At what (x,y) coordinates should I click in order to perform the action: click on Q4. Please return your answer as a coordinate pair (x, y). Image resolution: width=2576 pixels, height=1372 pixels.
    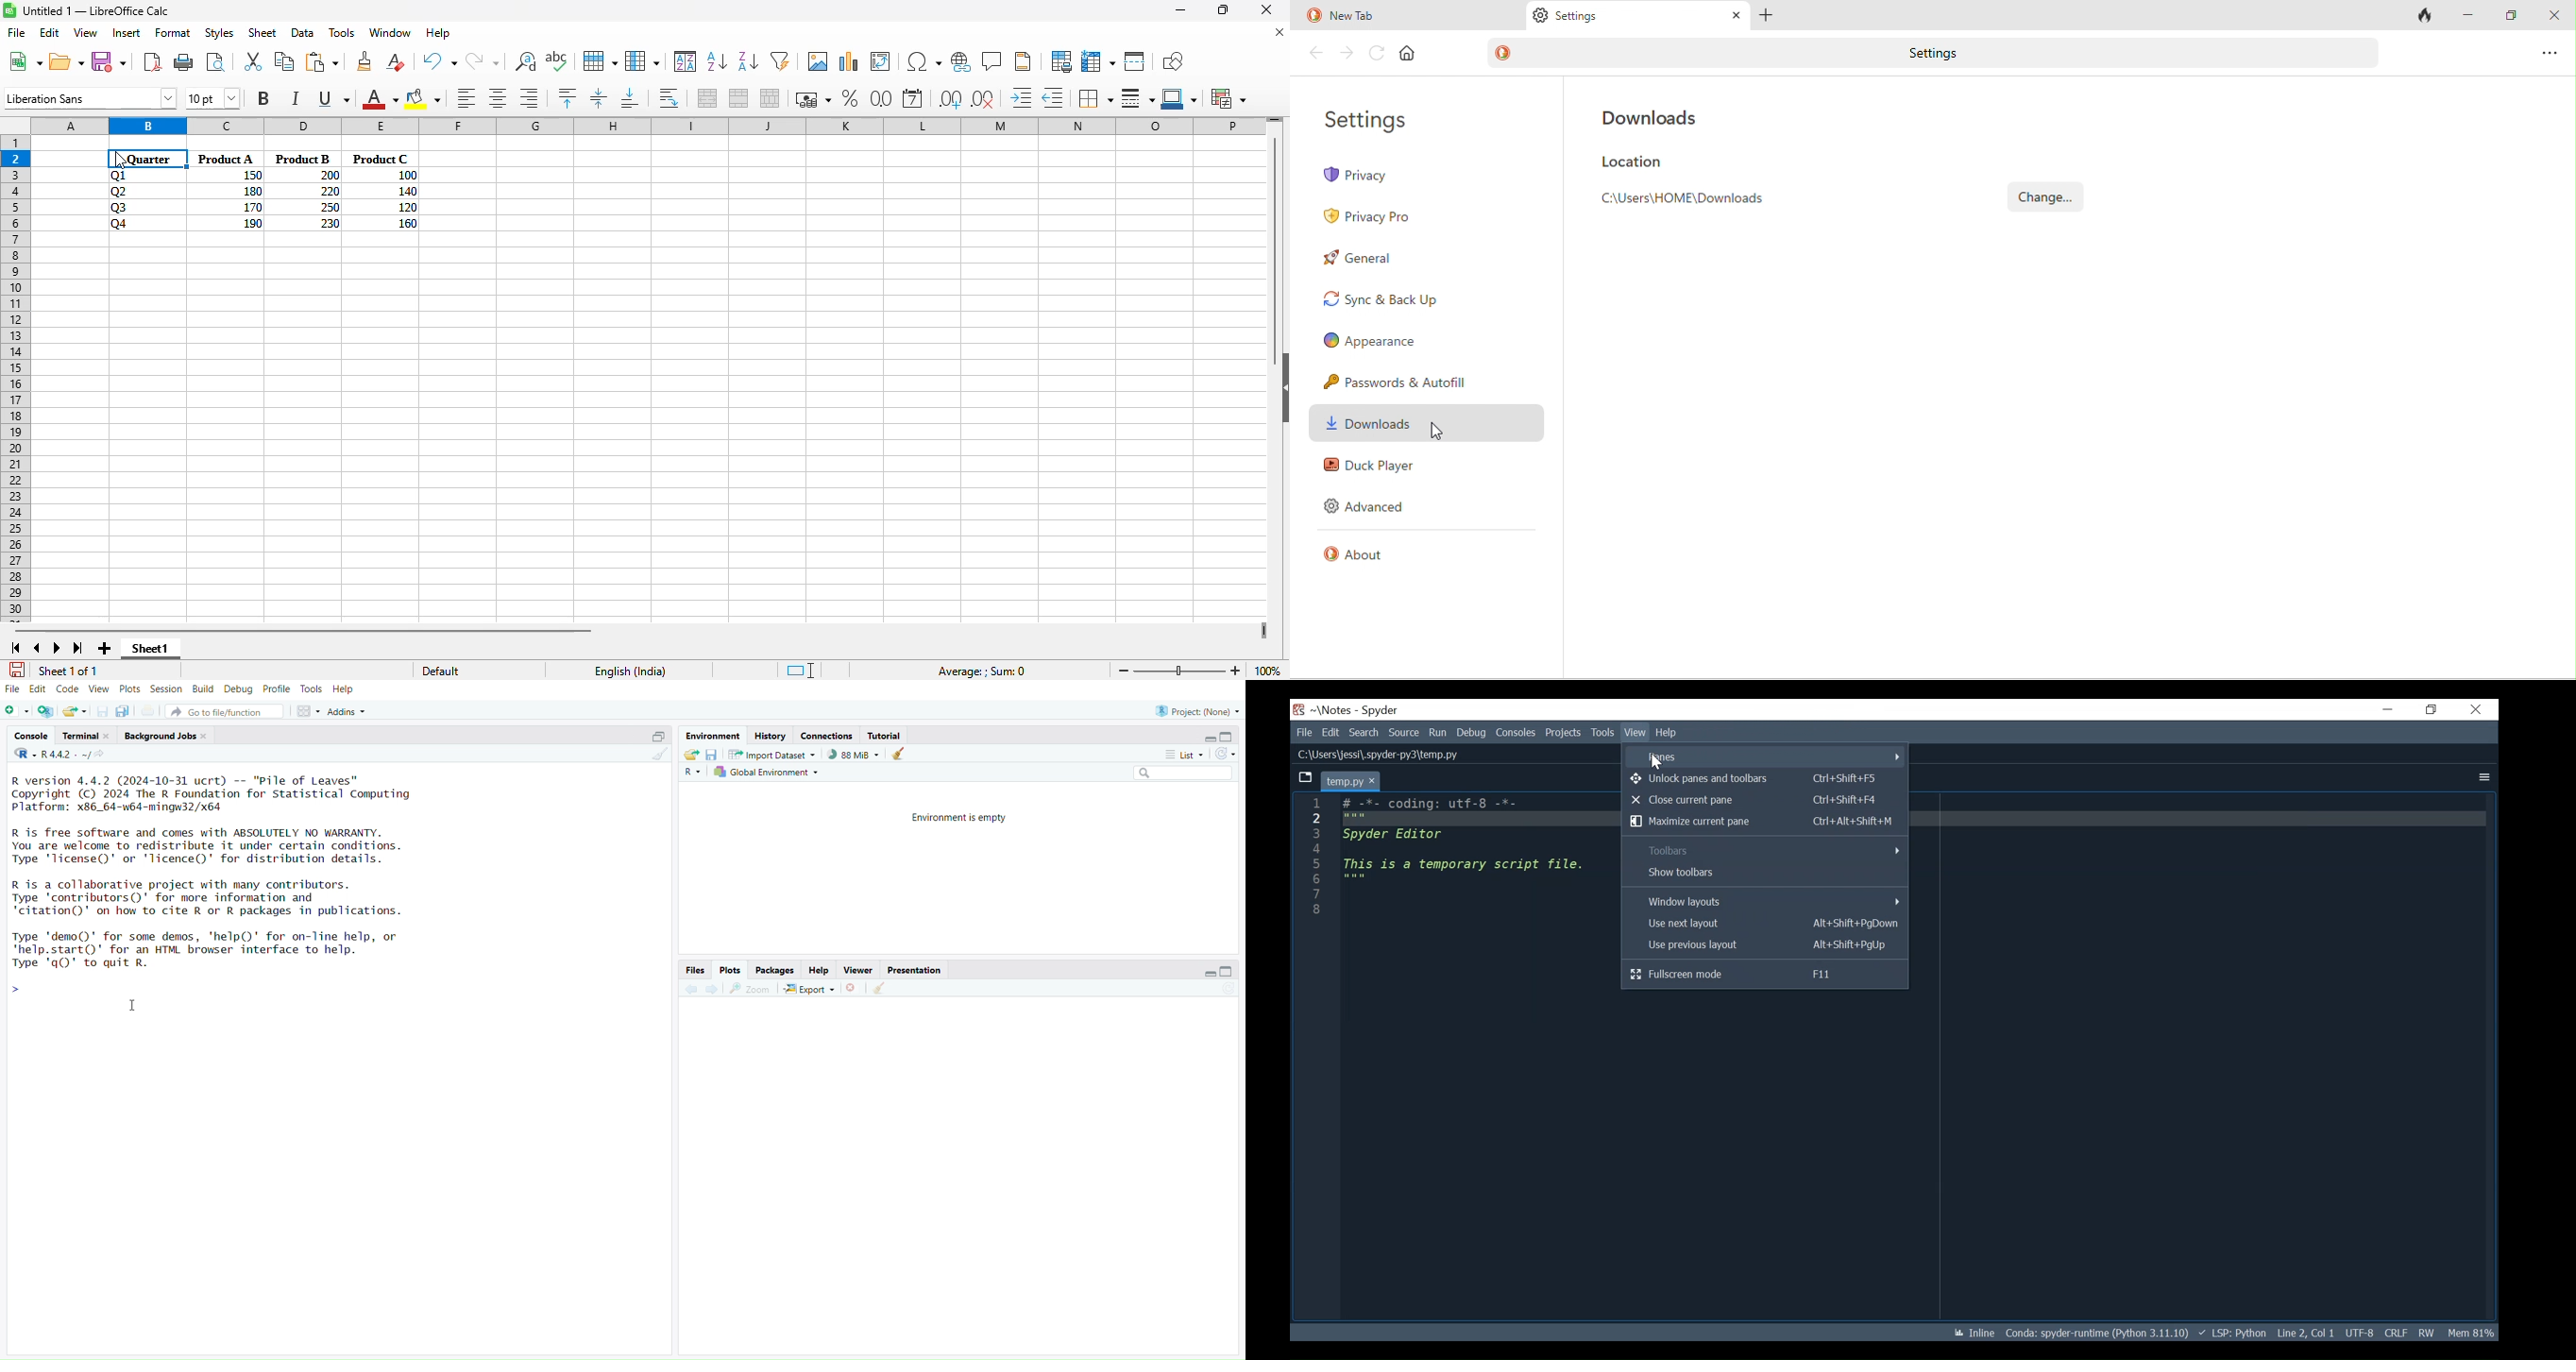
    Looking at the image, I should click on (120, 224).